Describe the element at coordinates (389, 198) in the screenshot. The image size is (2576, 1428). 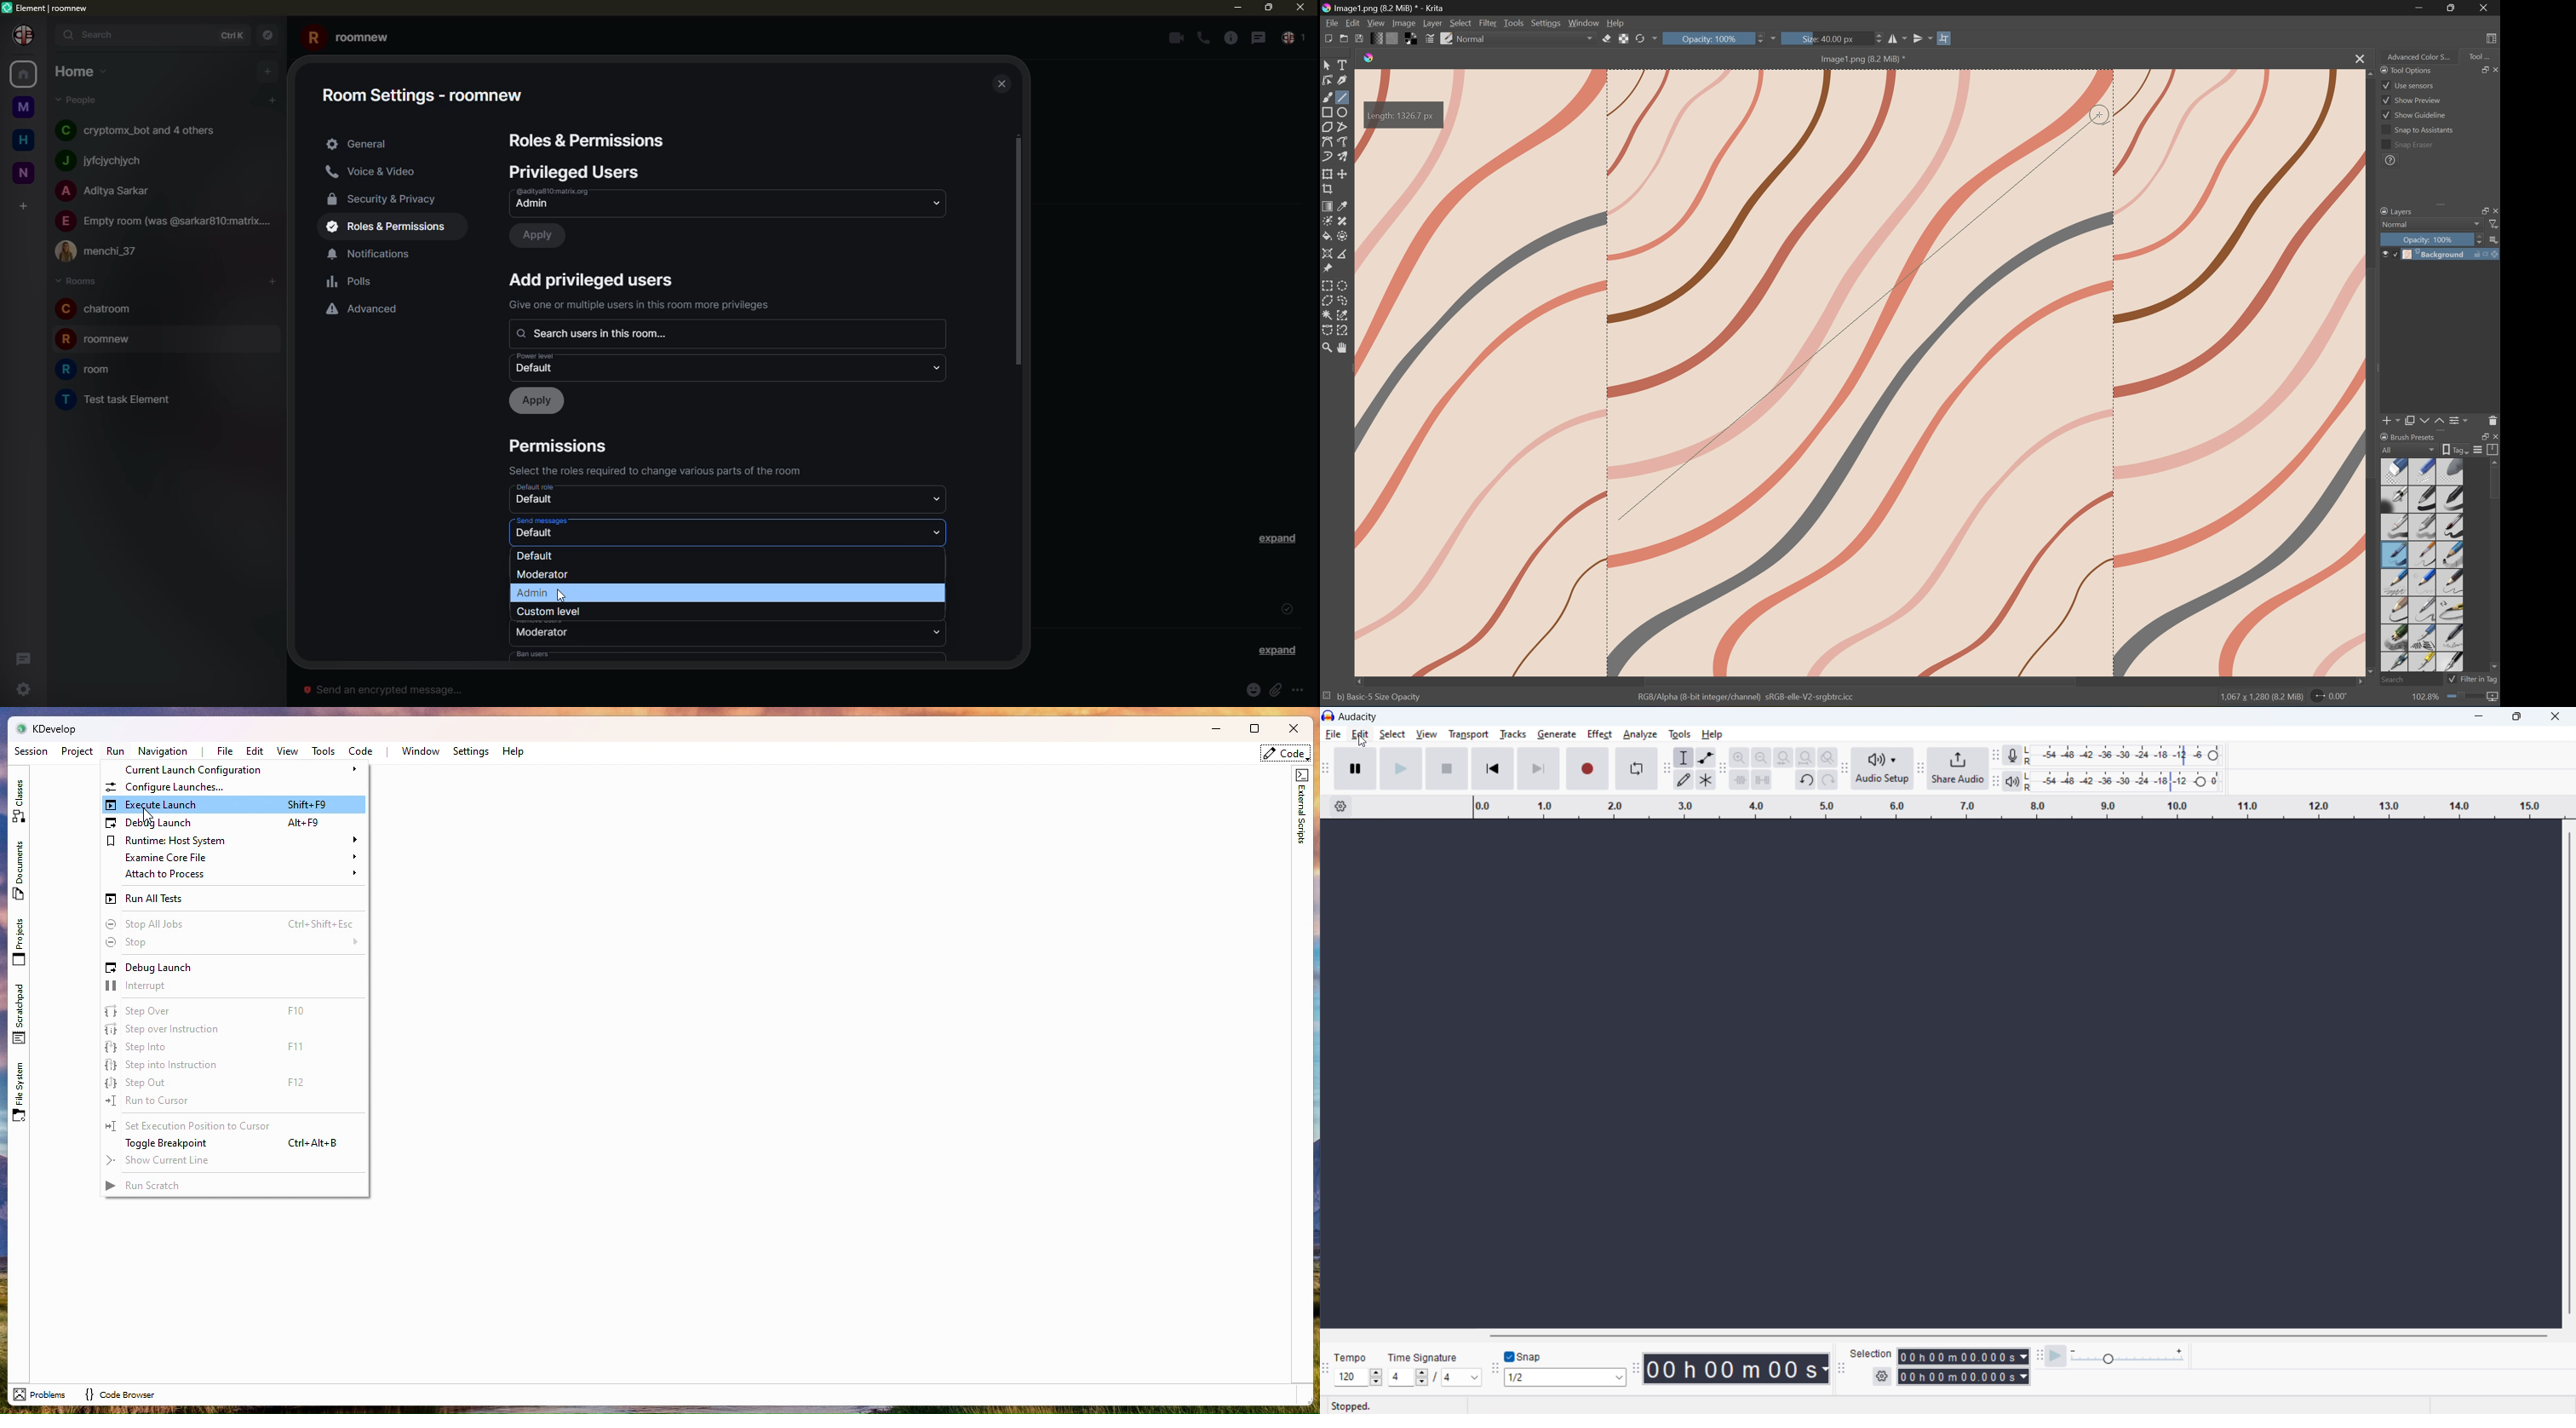
I see `security` at that location.